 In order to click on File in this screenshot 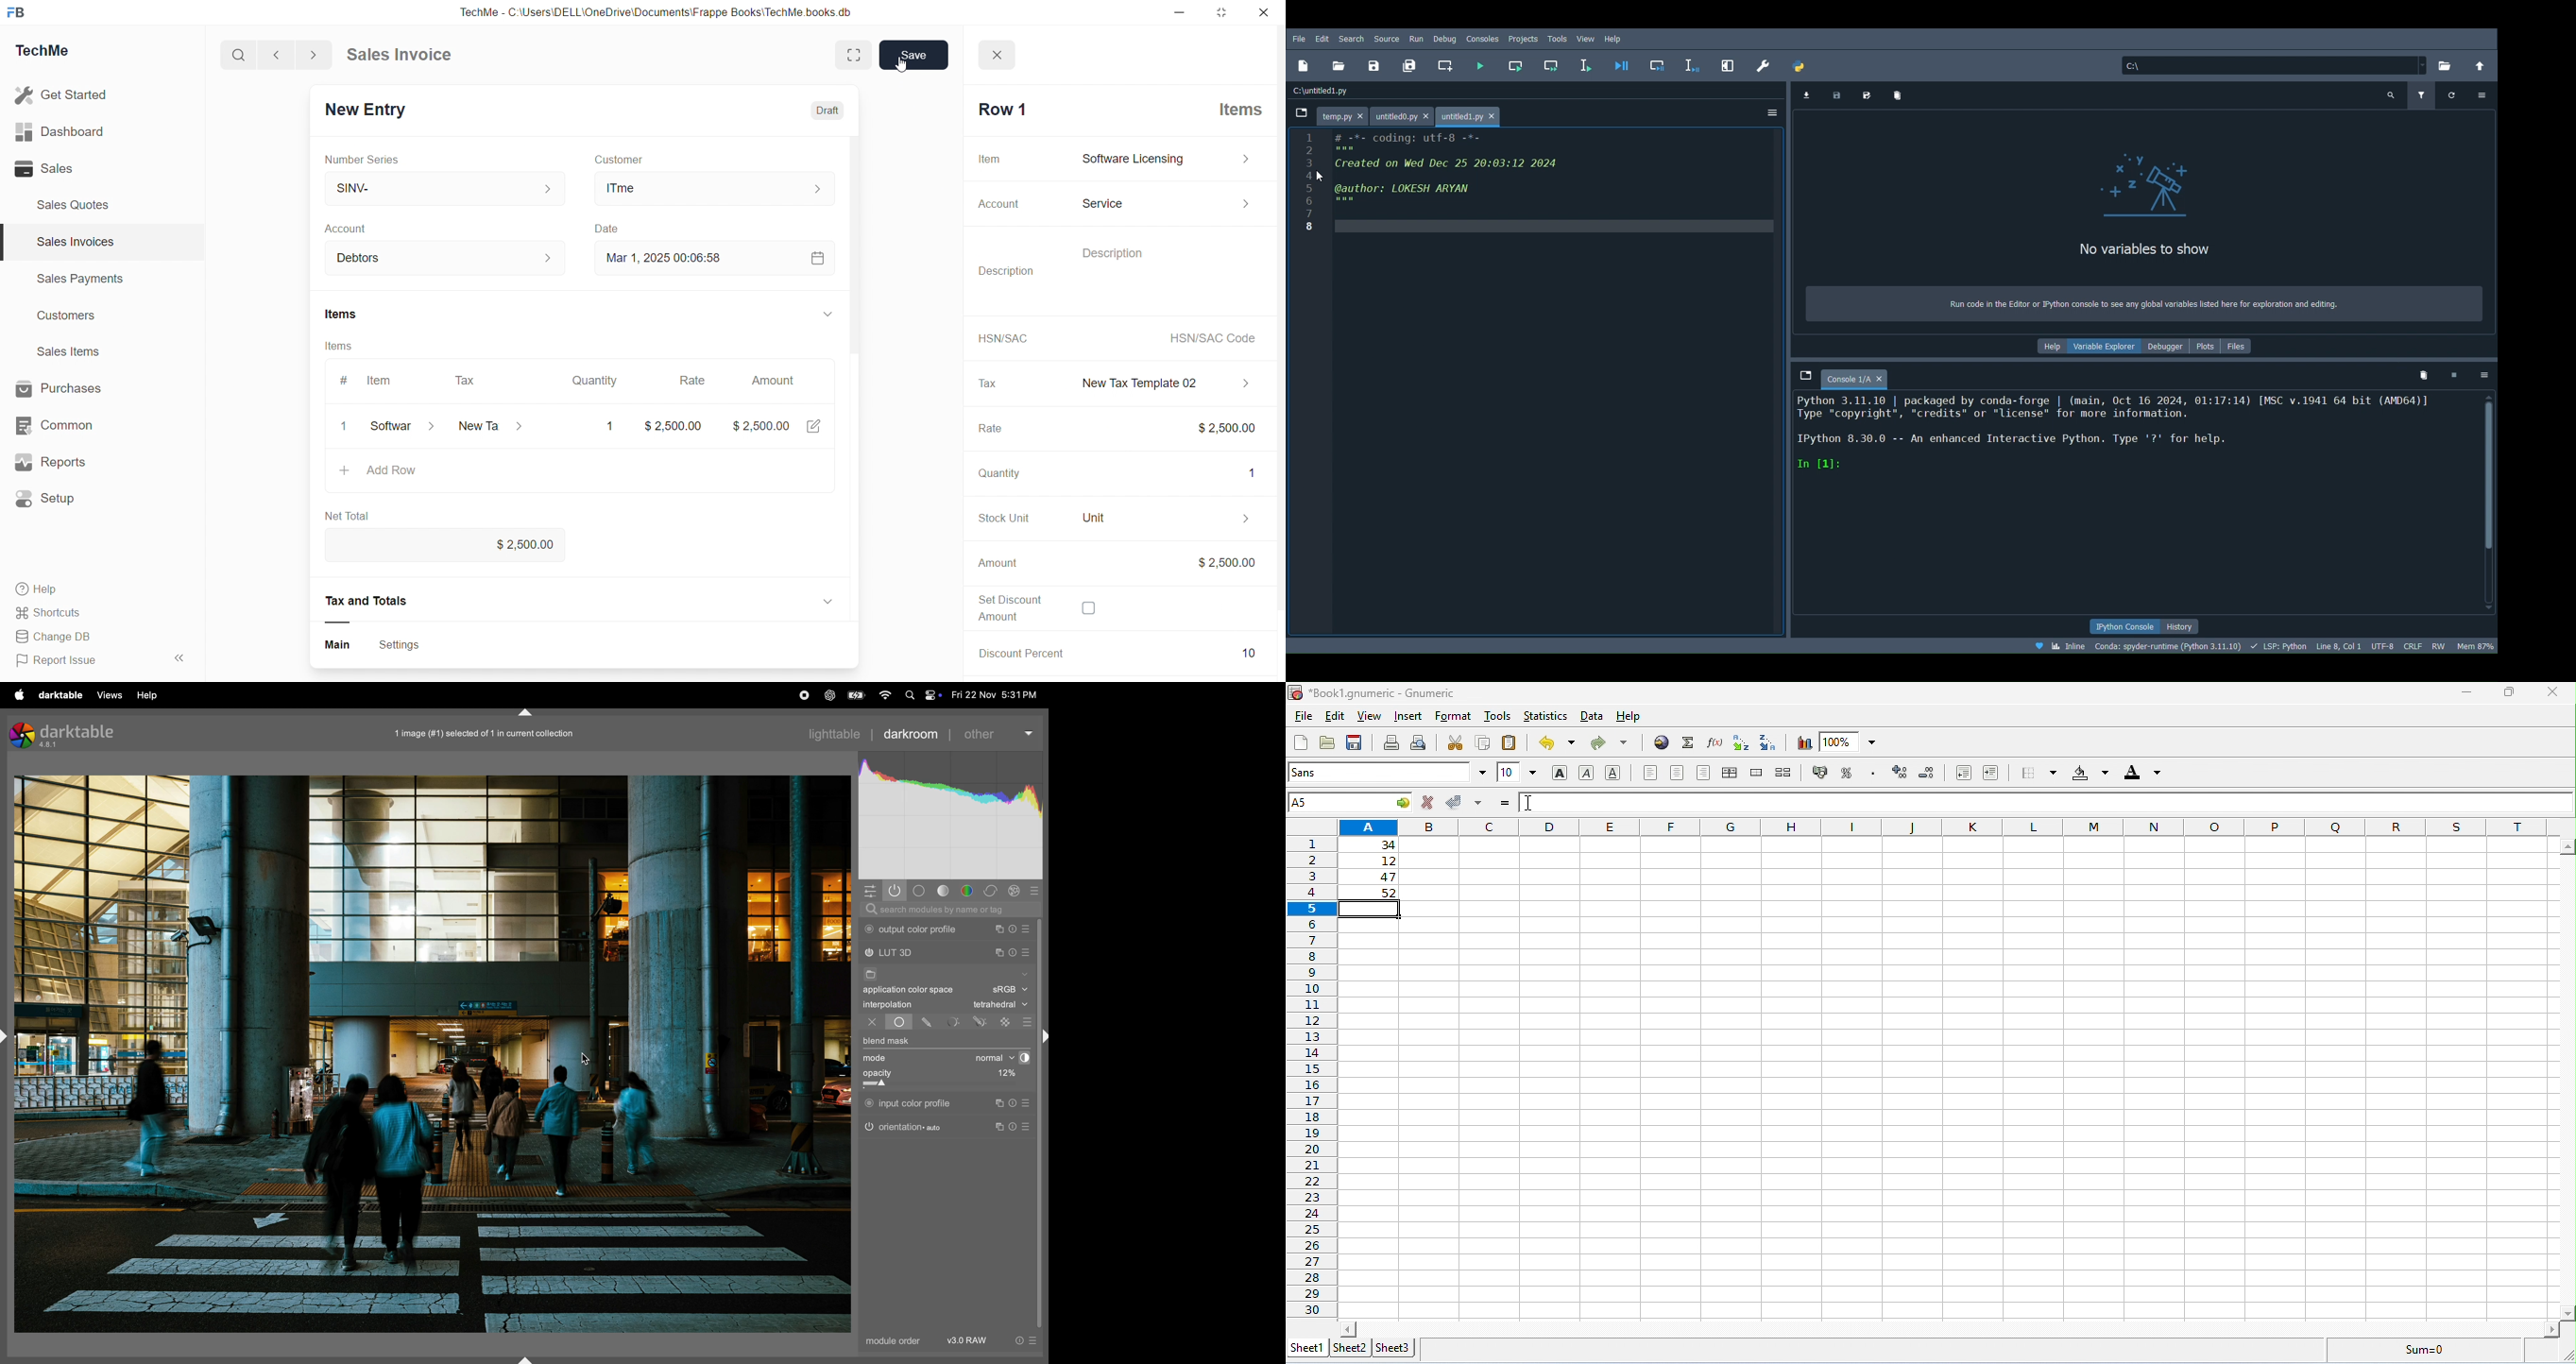, I will do `click(1296, 38)`.